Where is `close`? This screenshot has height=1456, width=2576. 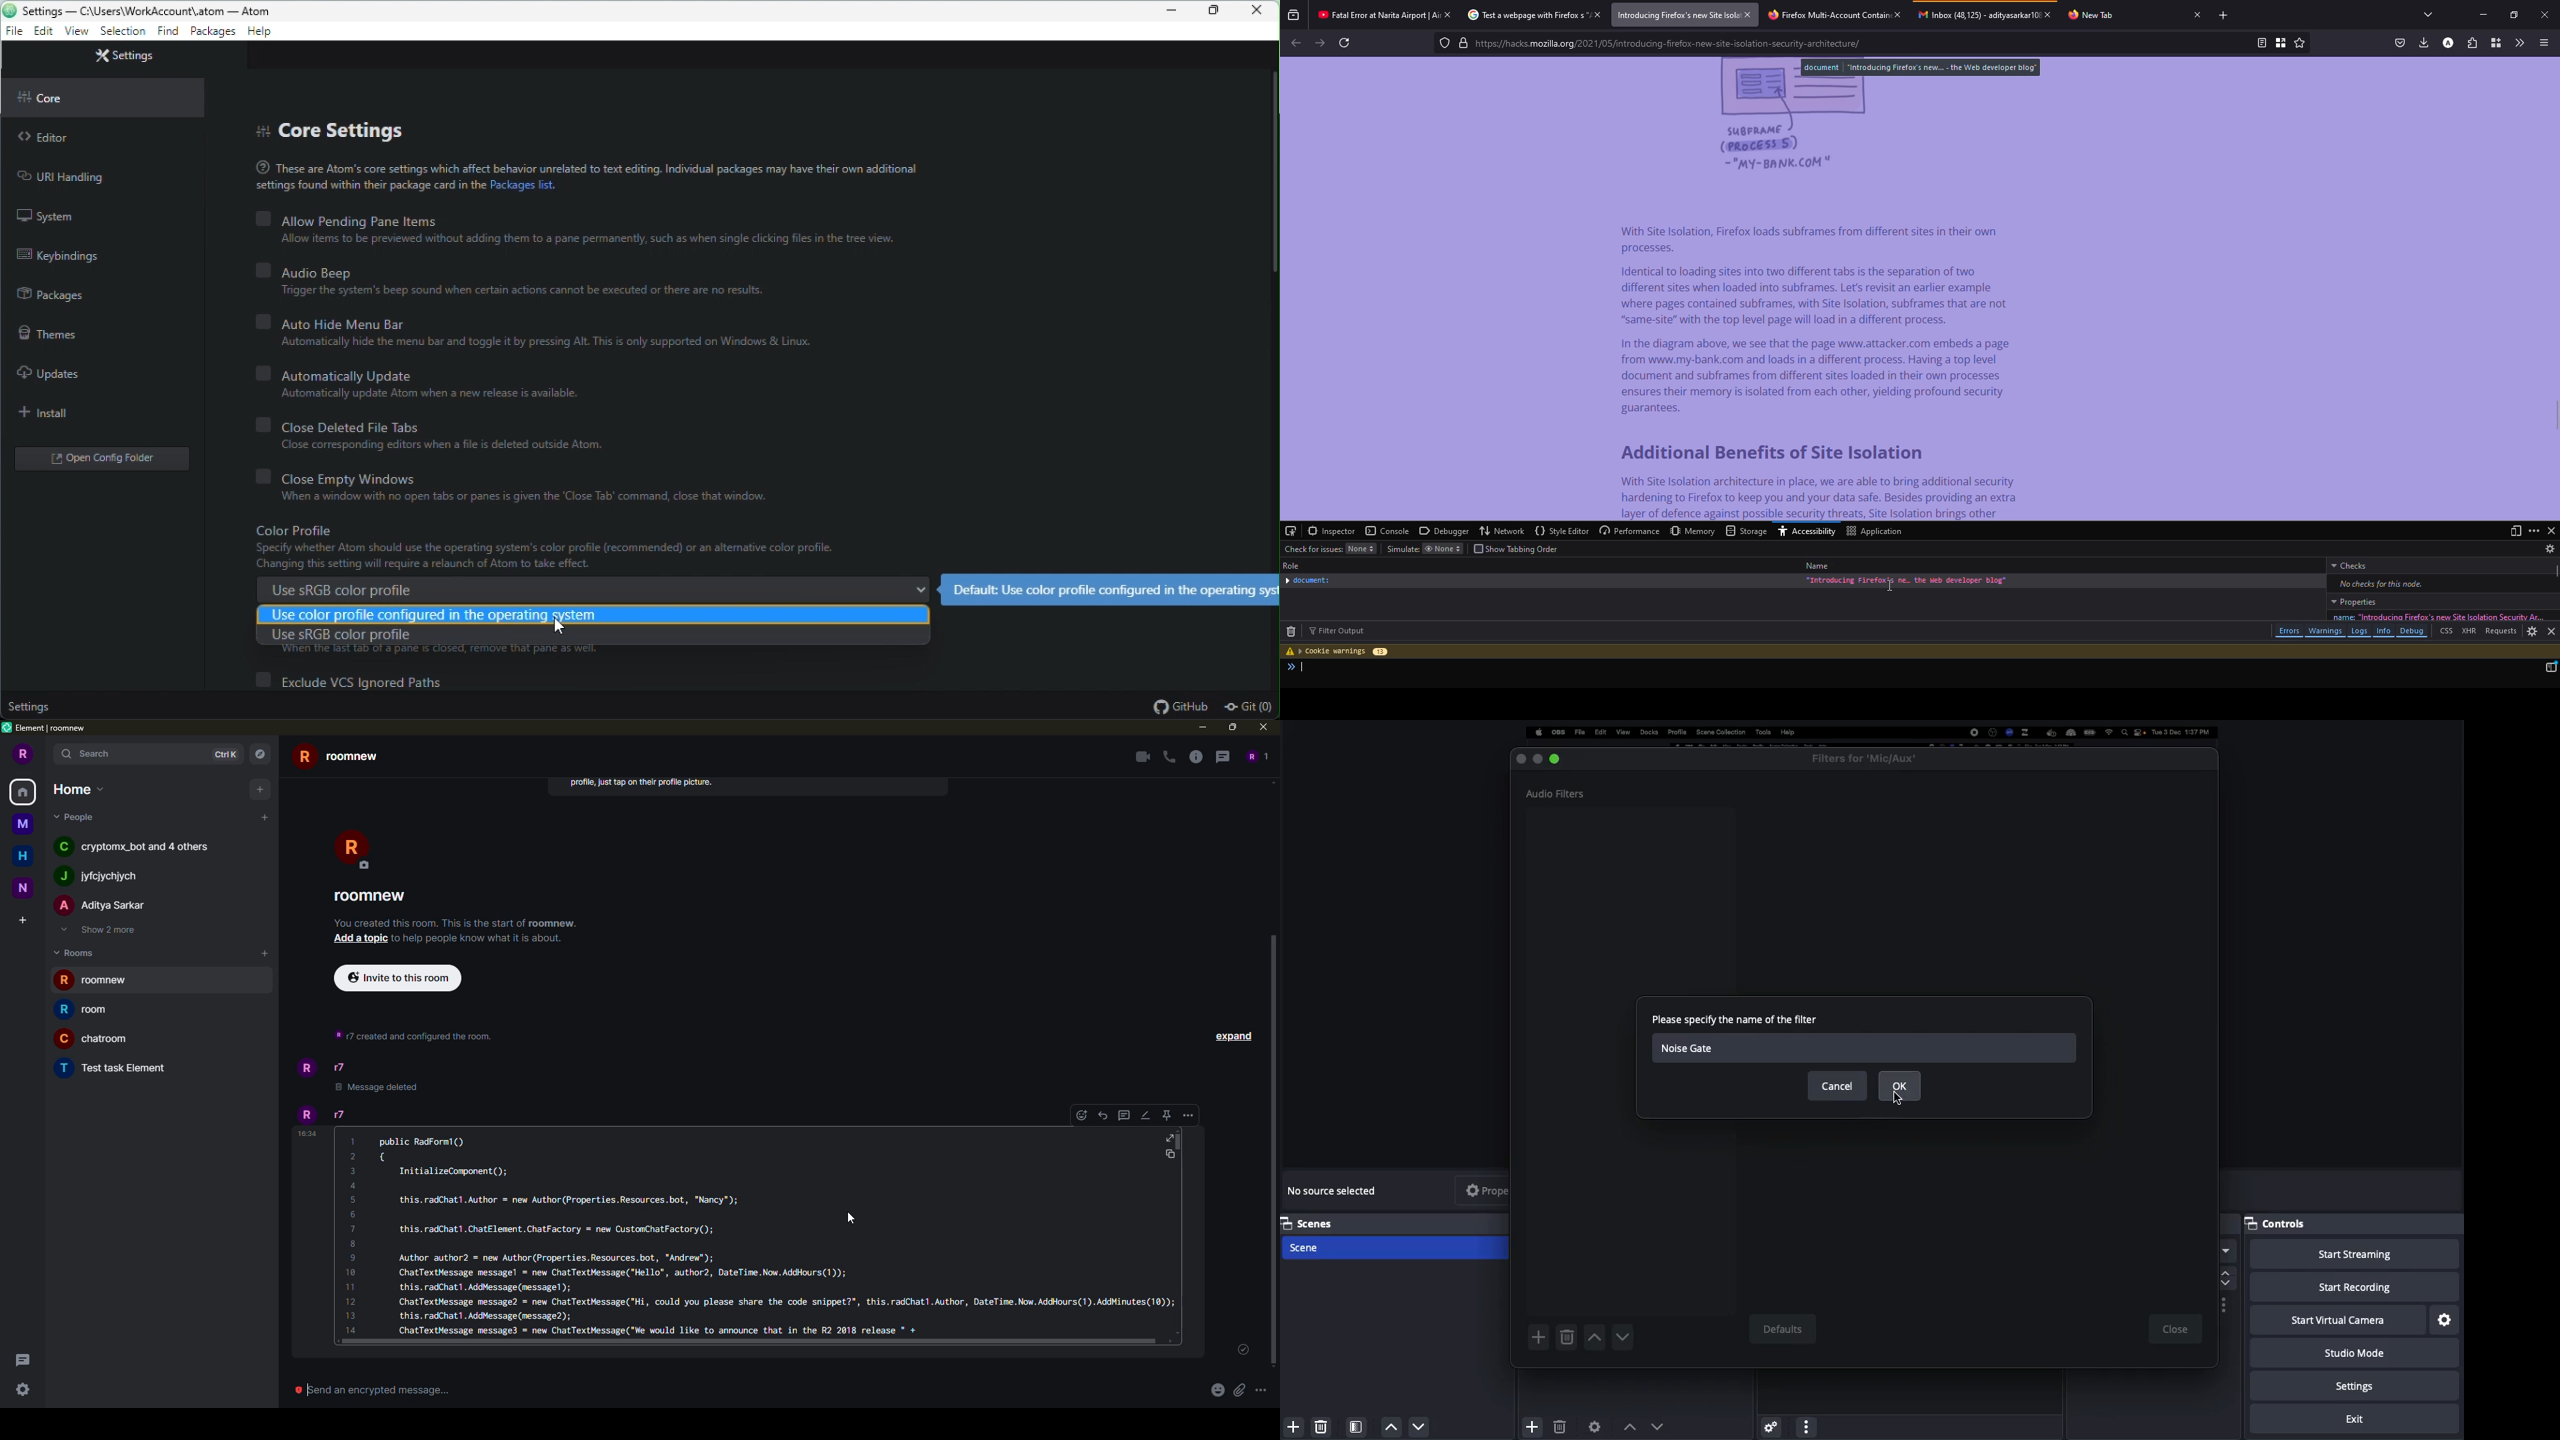 close is located at coordinates (2047, 15).